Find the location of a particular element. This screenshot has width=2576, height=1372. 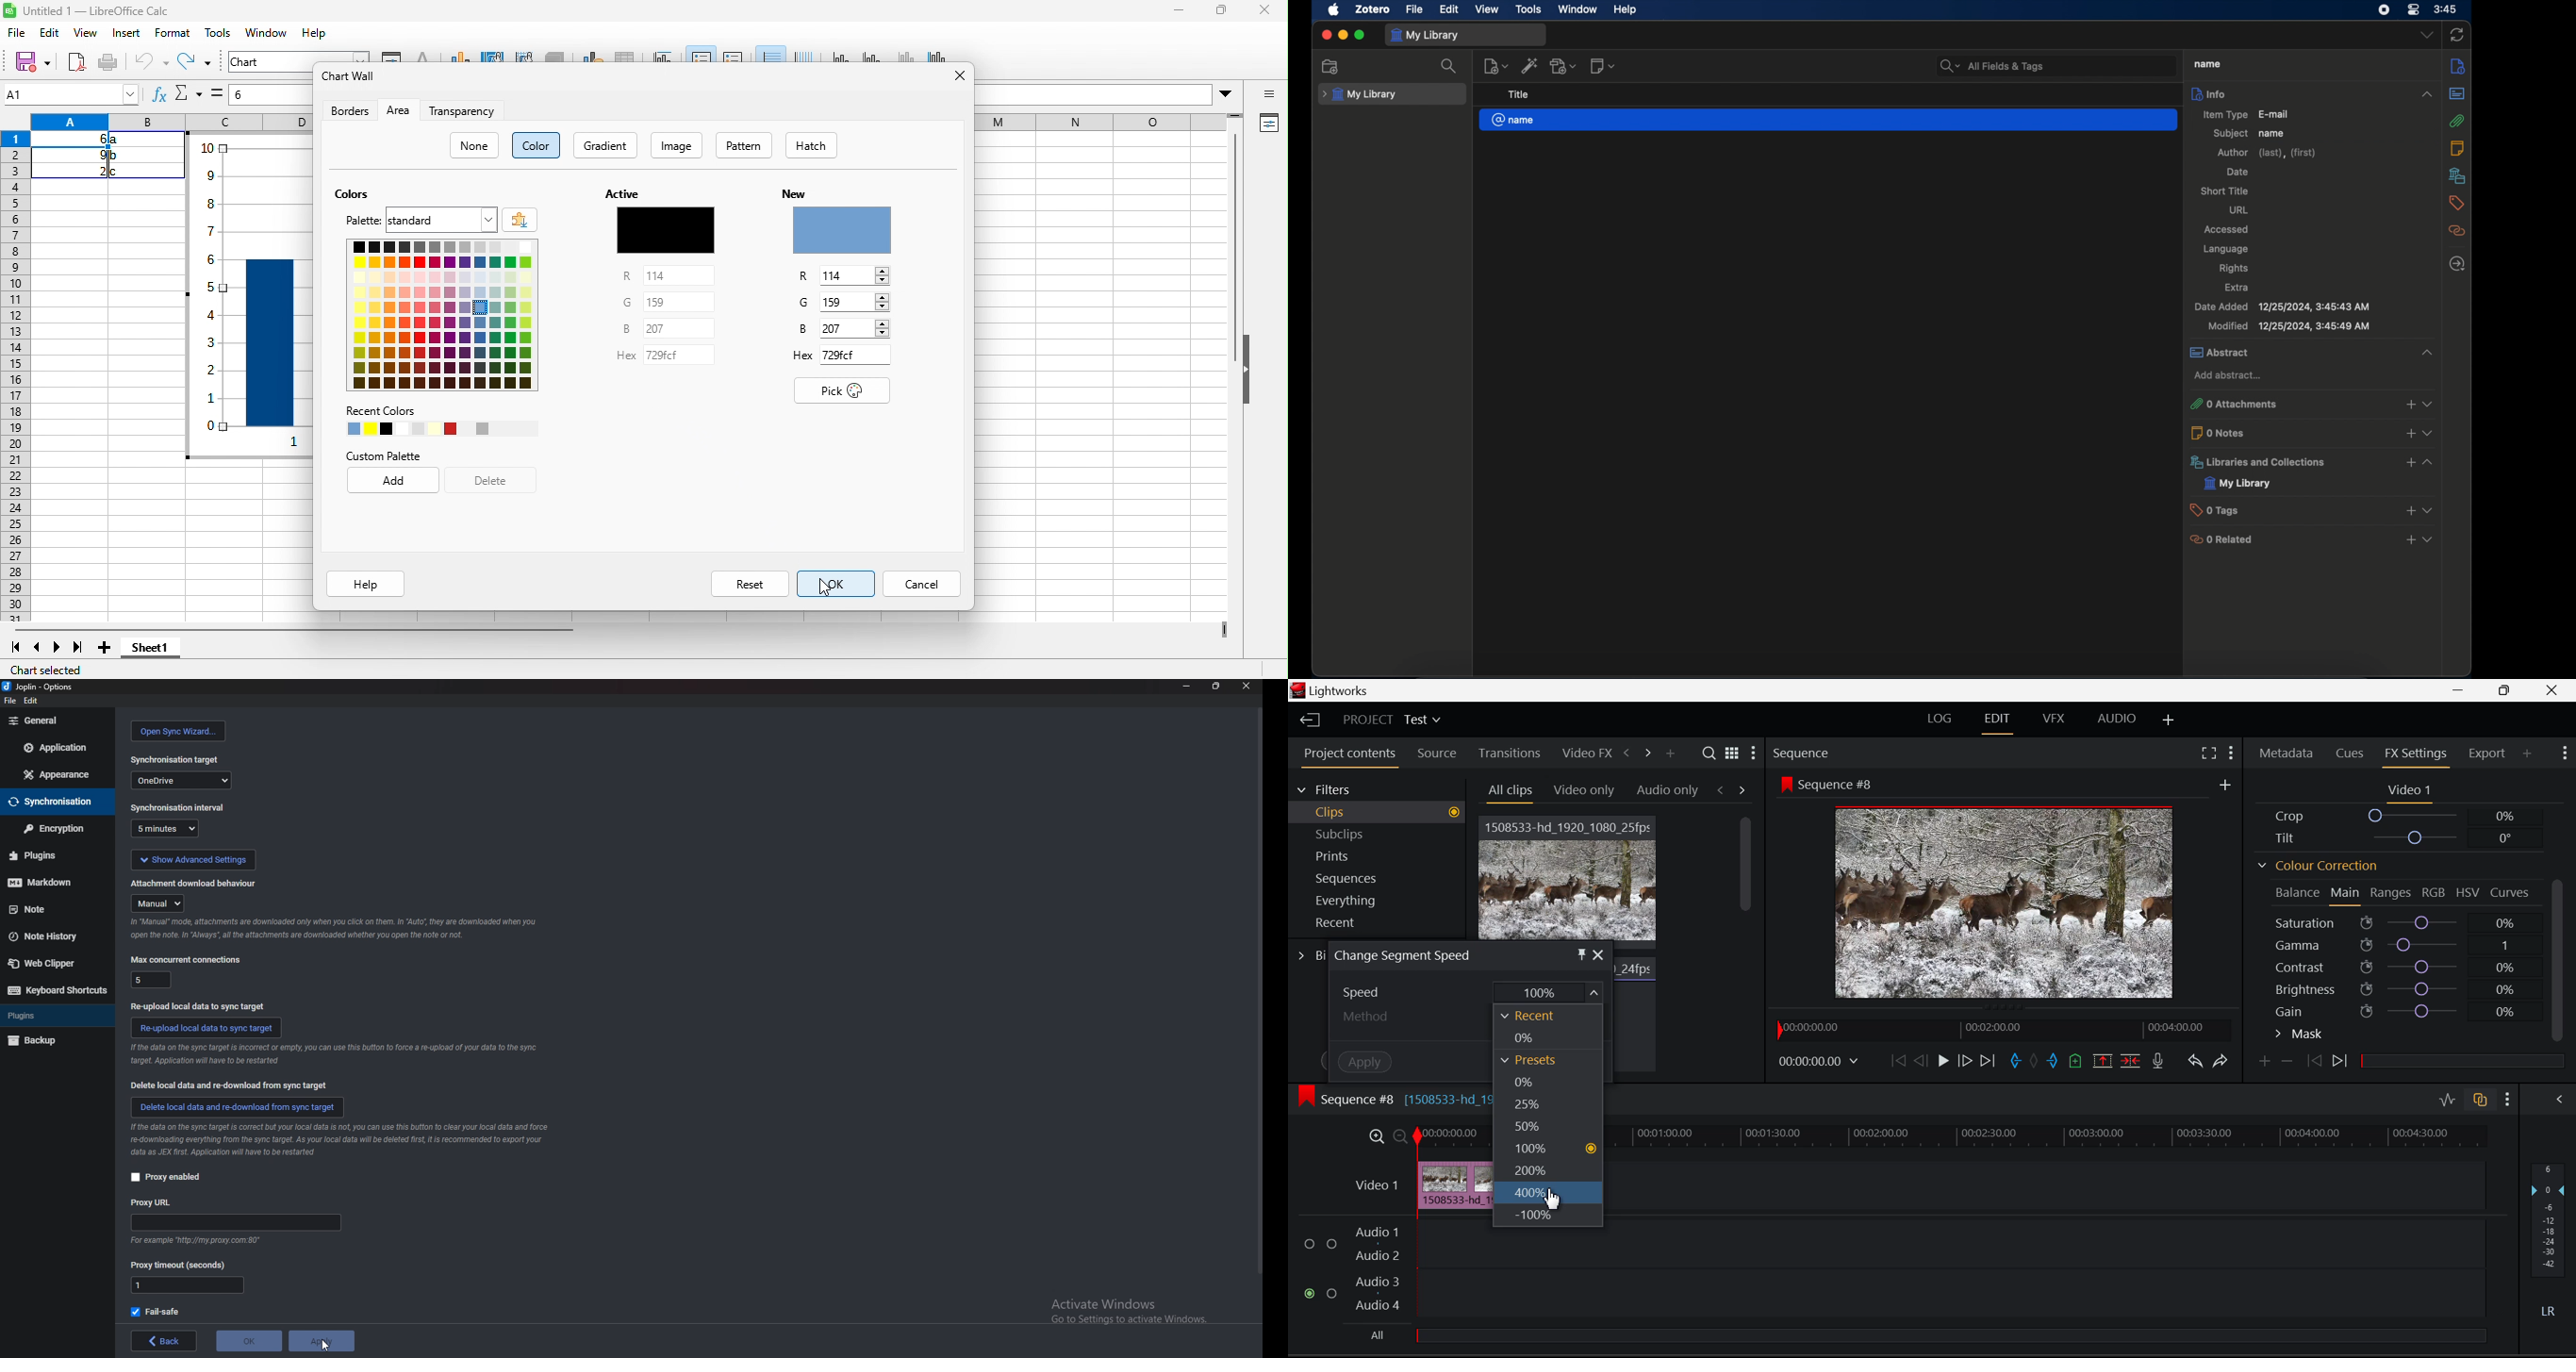

fail safe is located at coordinates (157, 1312).